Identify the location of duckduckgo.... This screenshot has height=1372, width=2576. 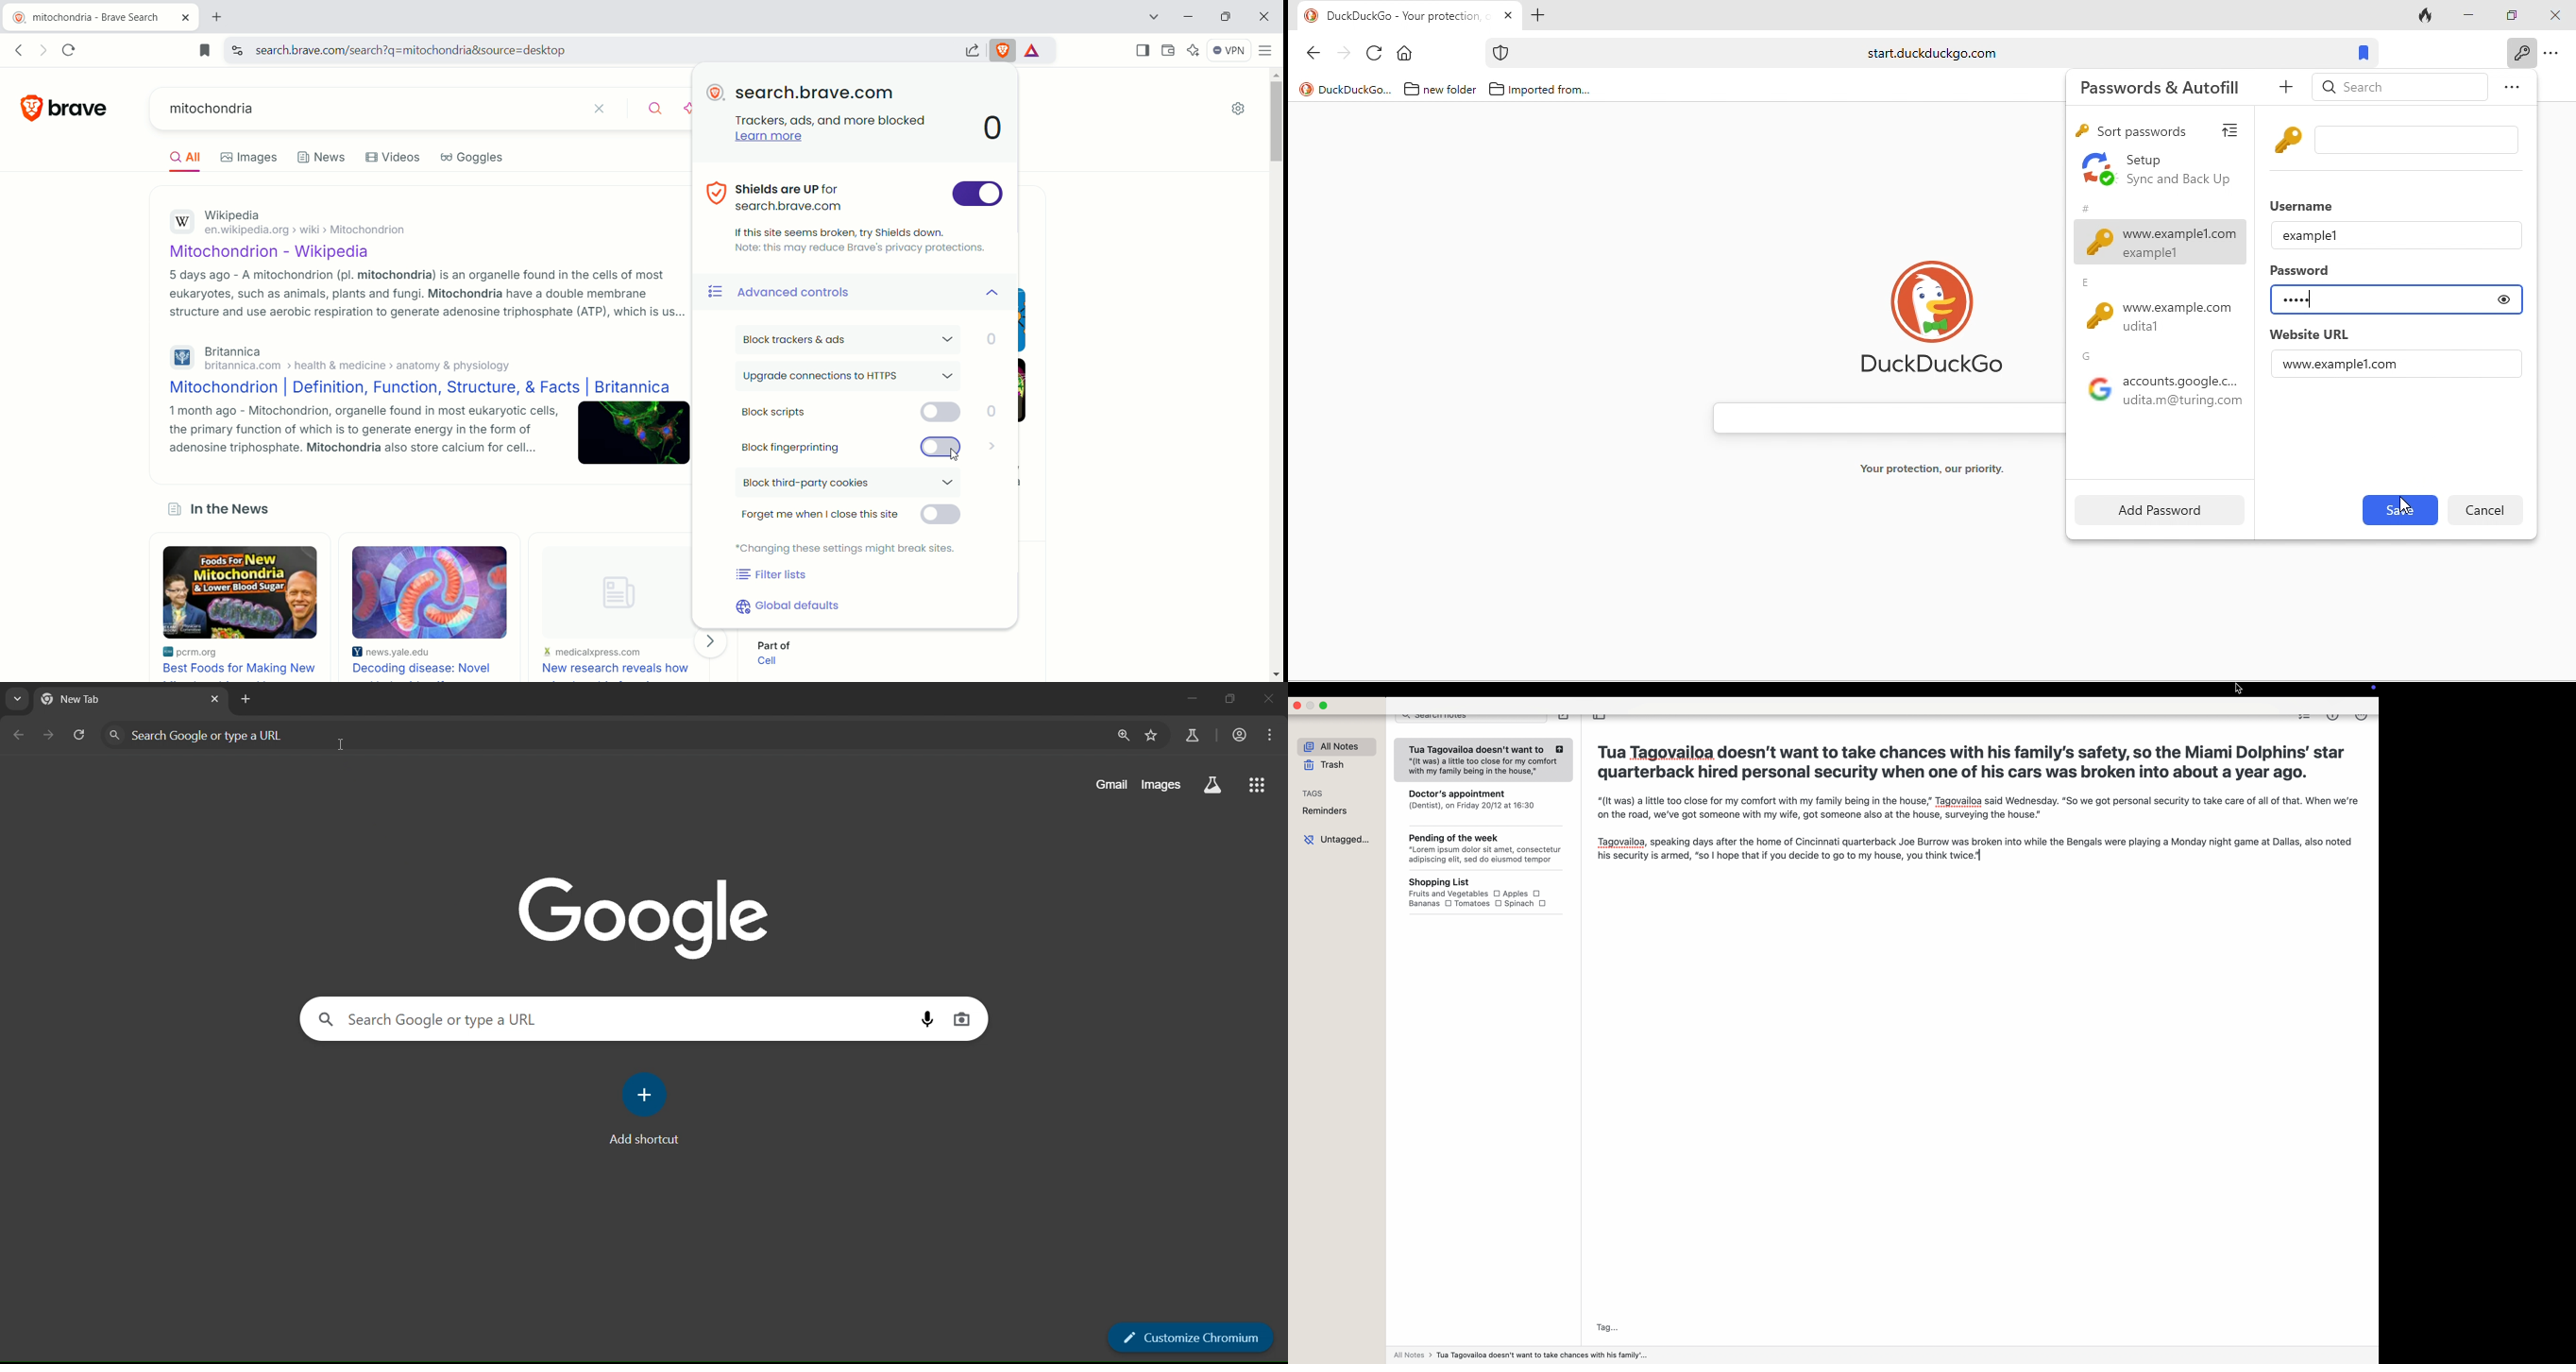
(1356, 91).